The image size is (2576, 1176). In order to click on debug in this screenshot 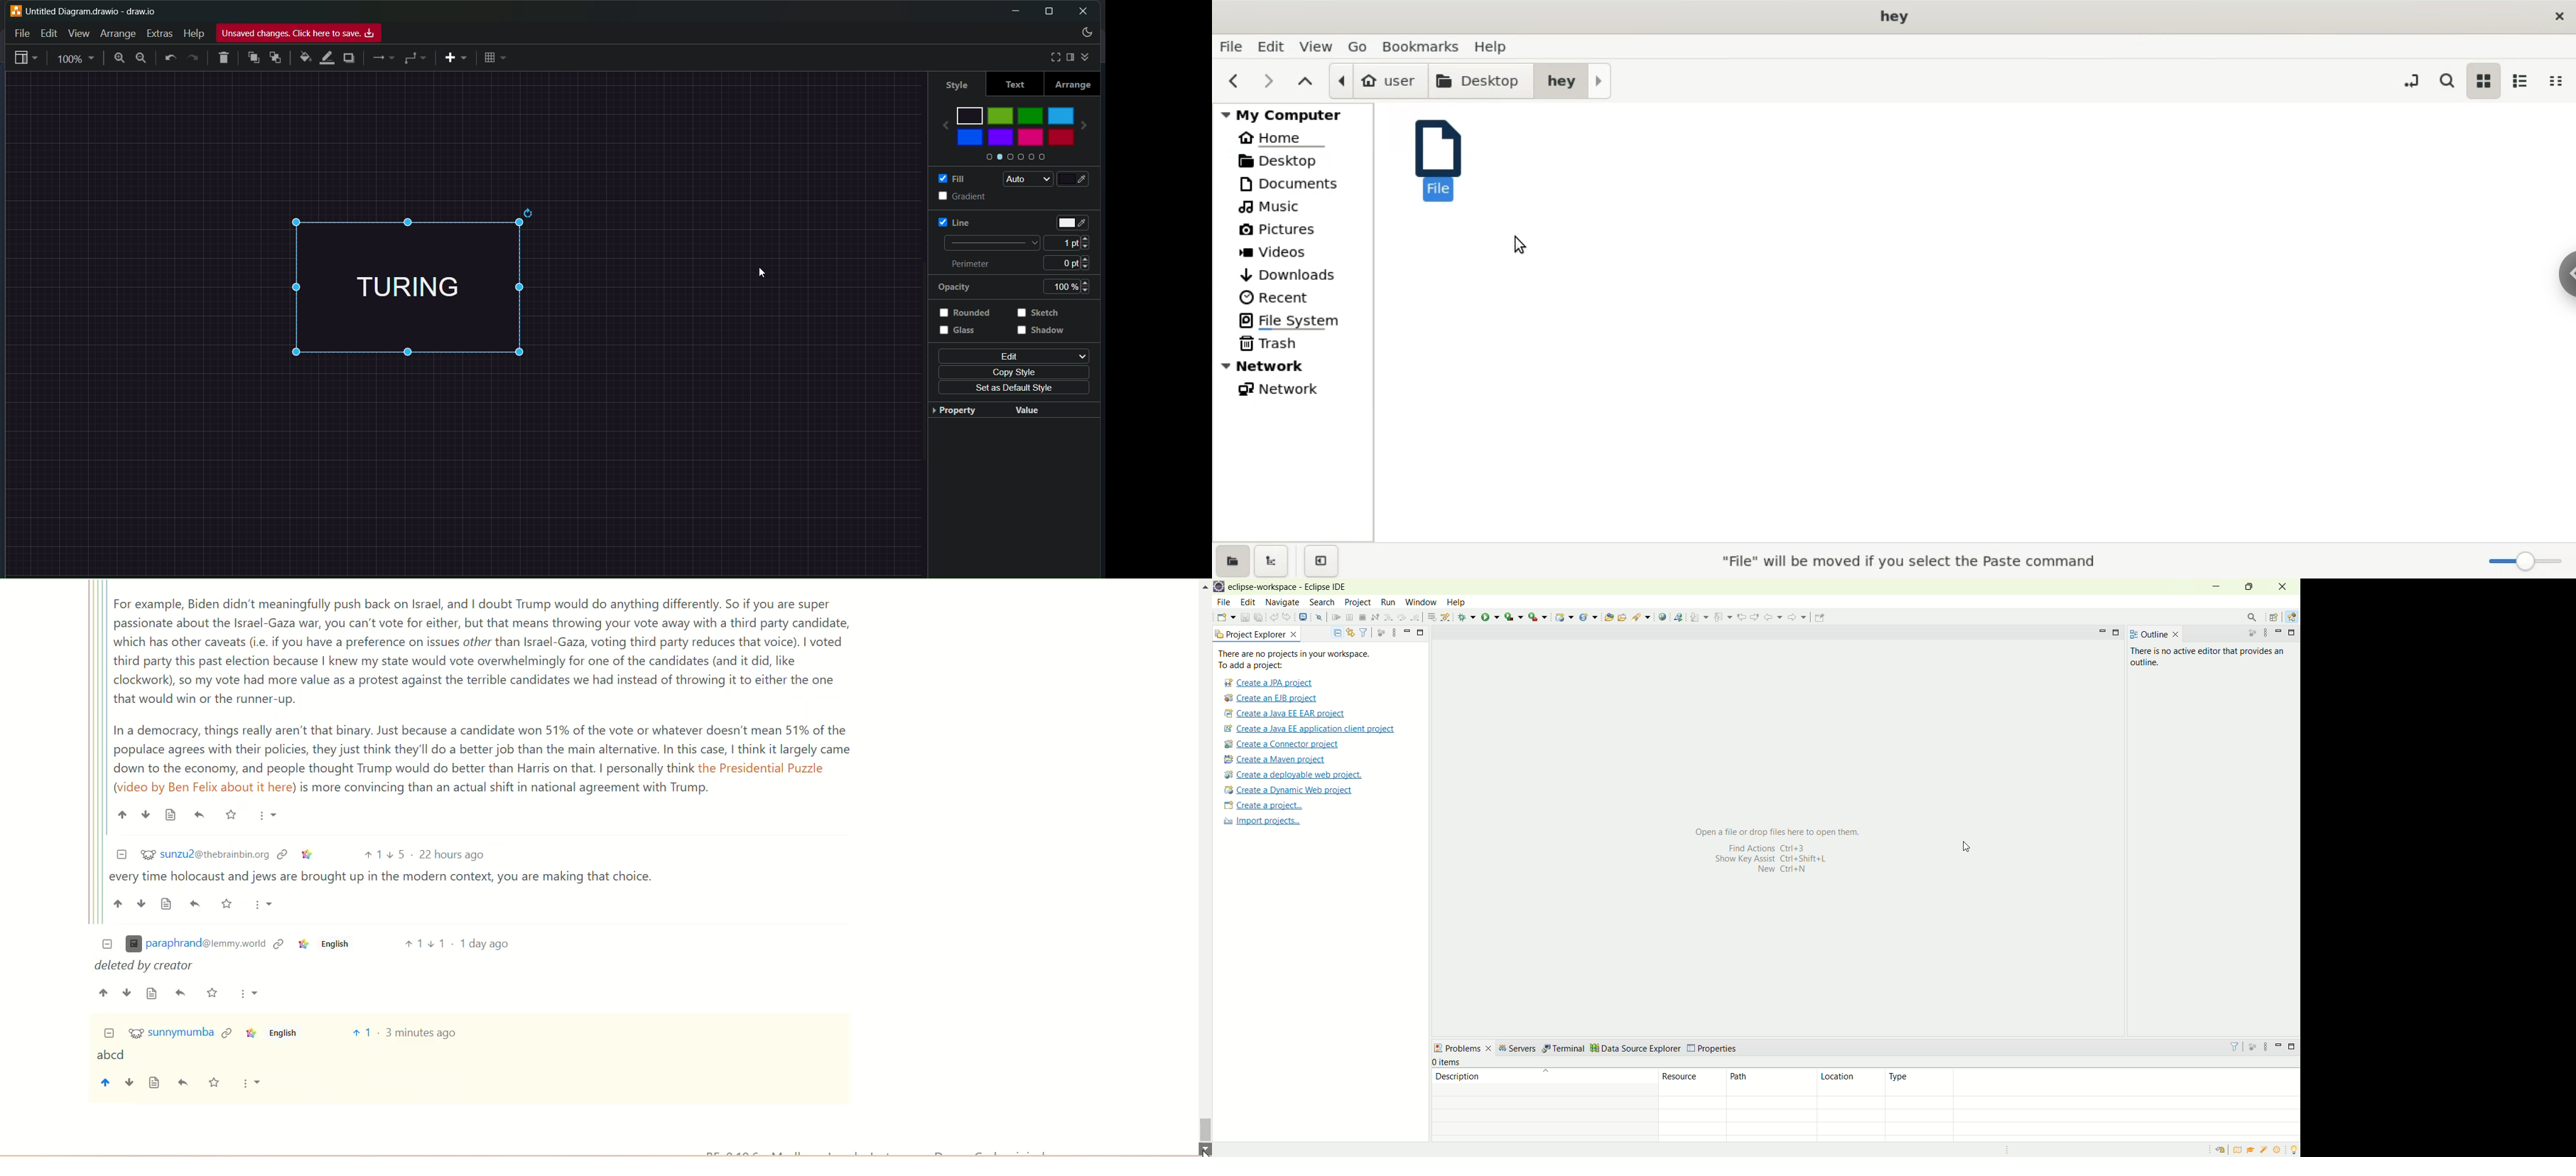, I will do `click(1467, 618)`.